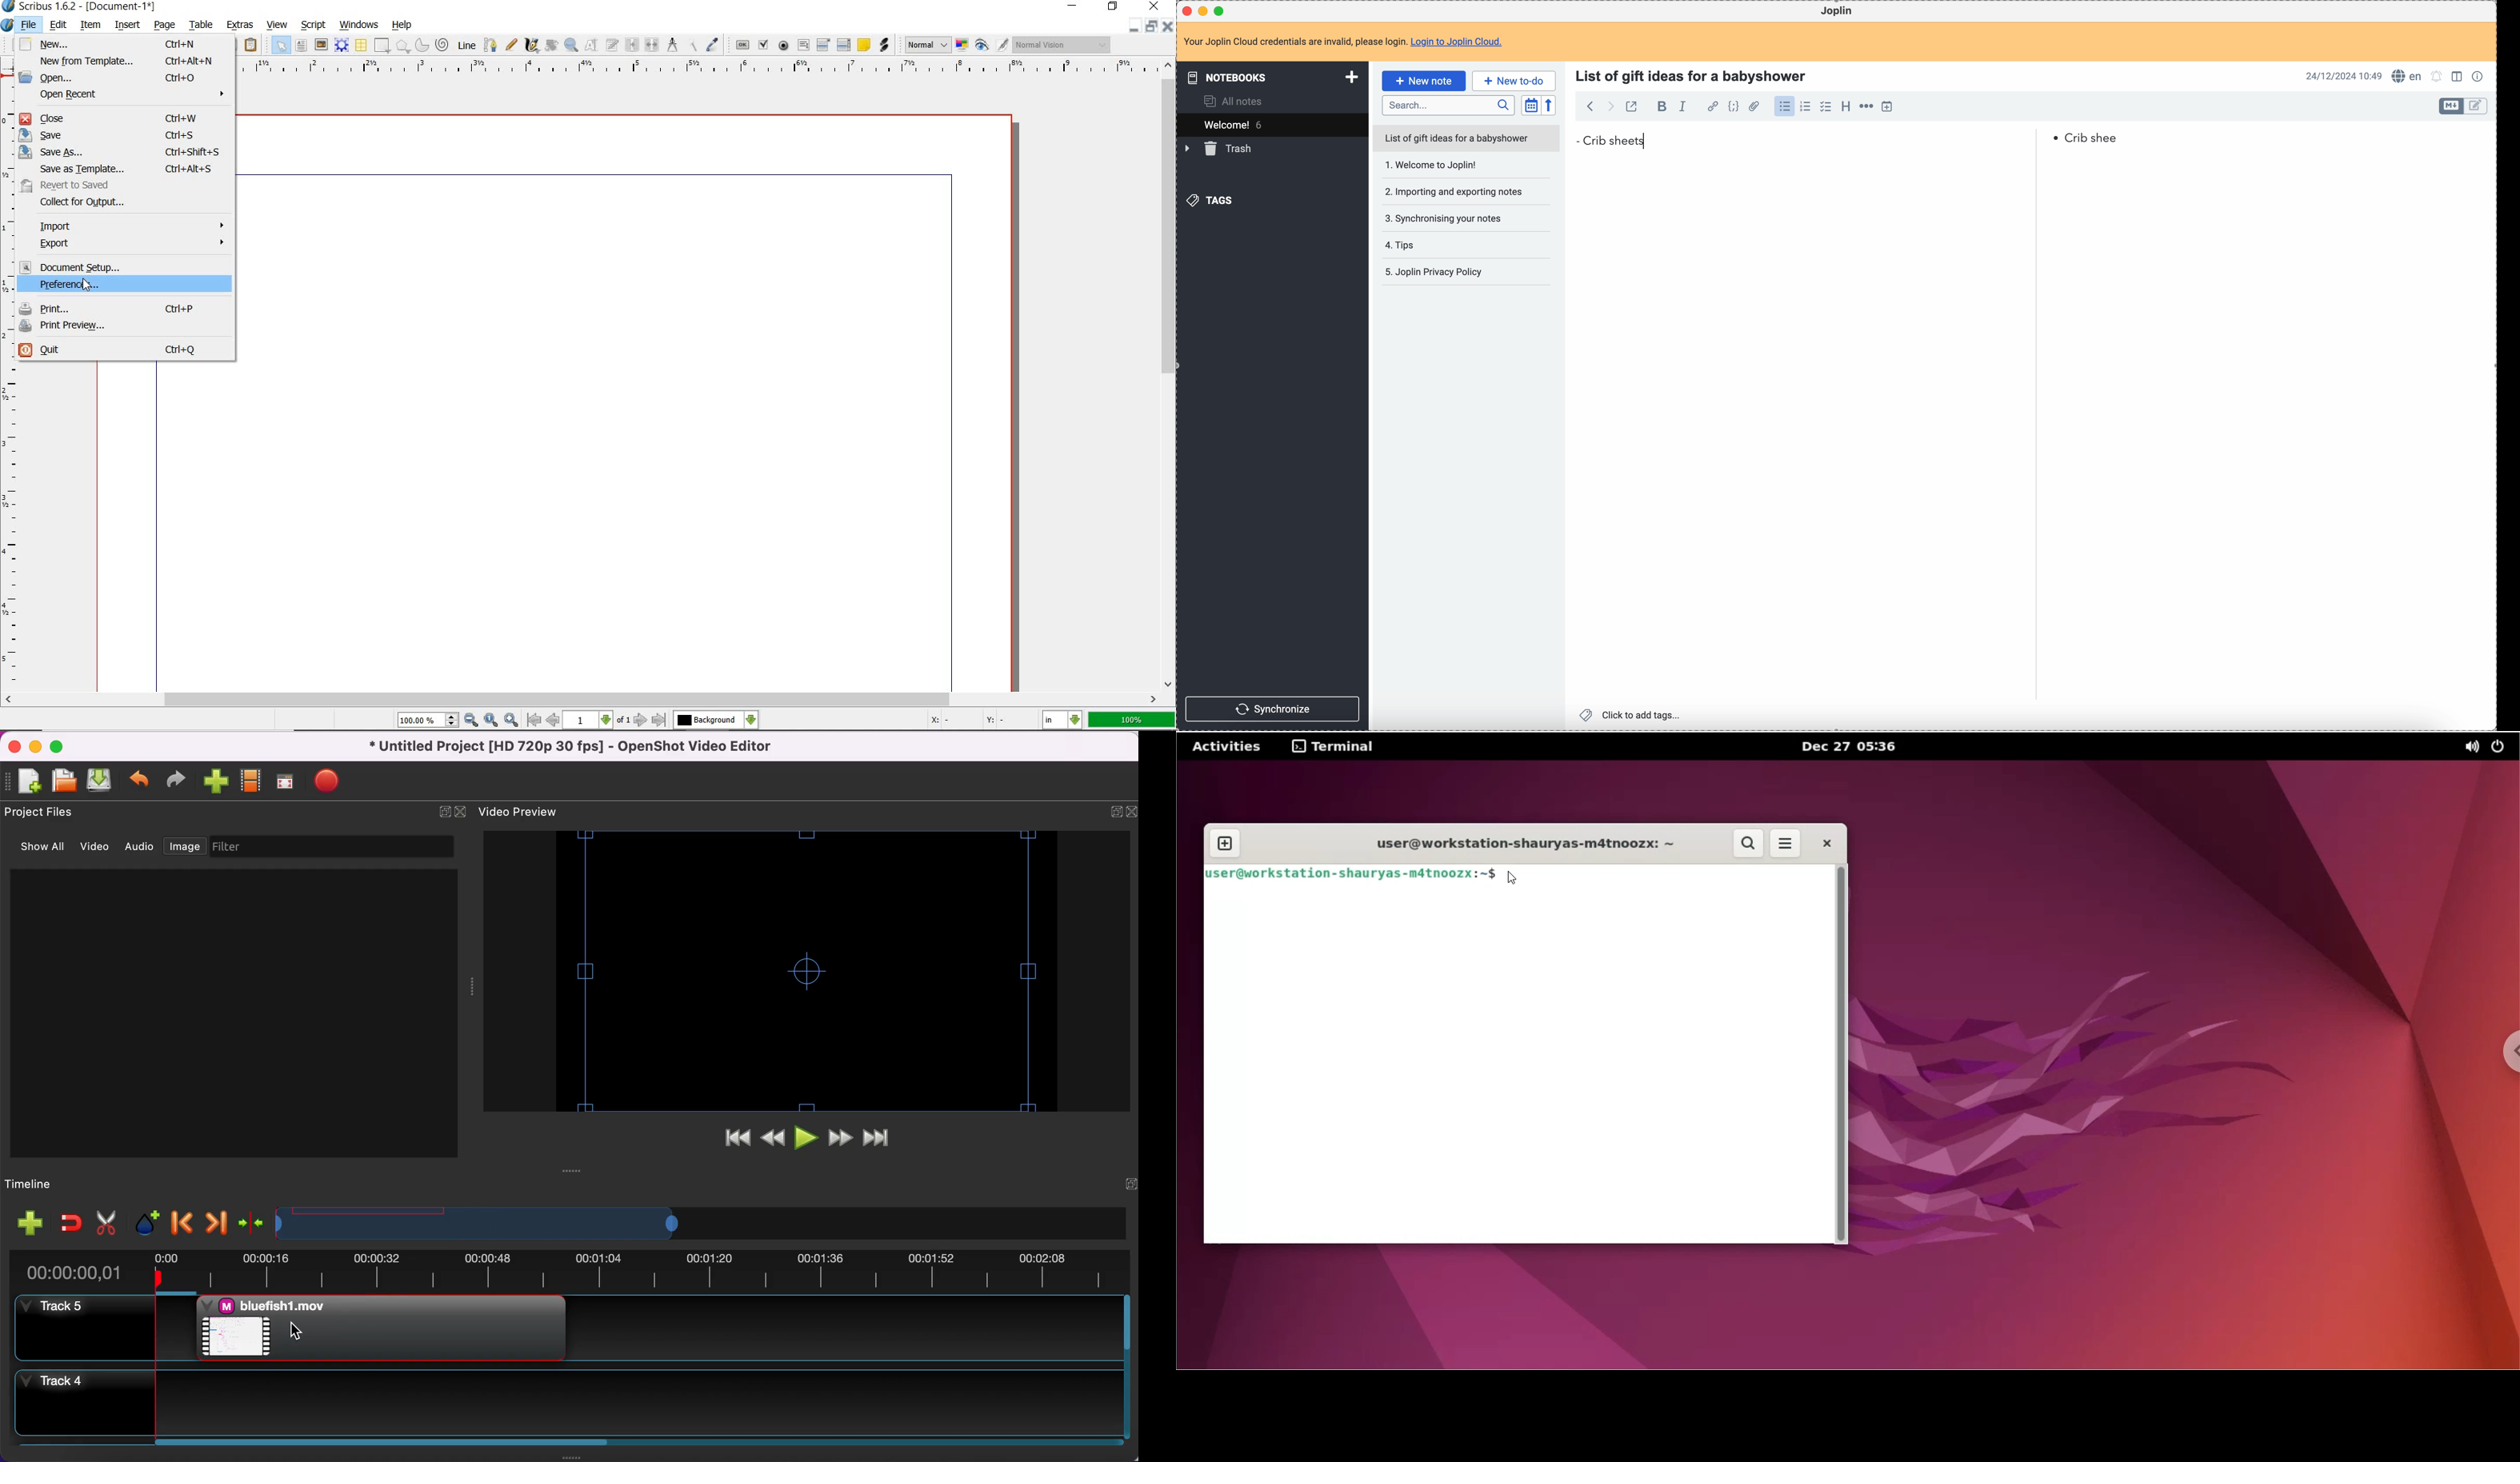 The width and height of the screenshot is (2520, 1484). I want to click on next marker, so click(216, 1224).